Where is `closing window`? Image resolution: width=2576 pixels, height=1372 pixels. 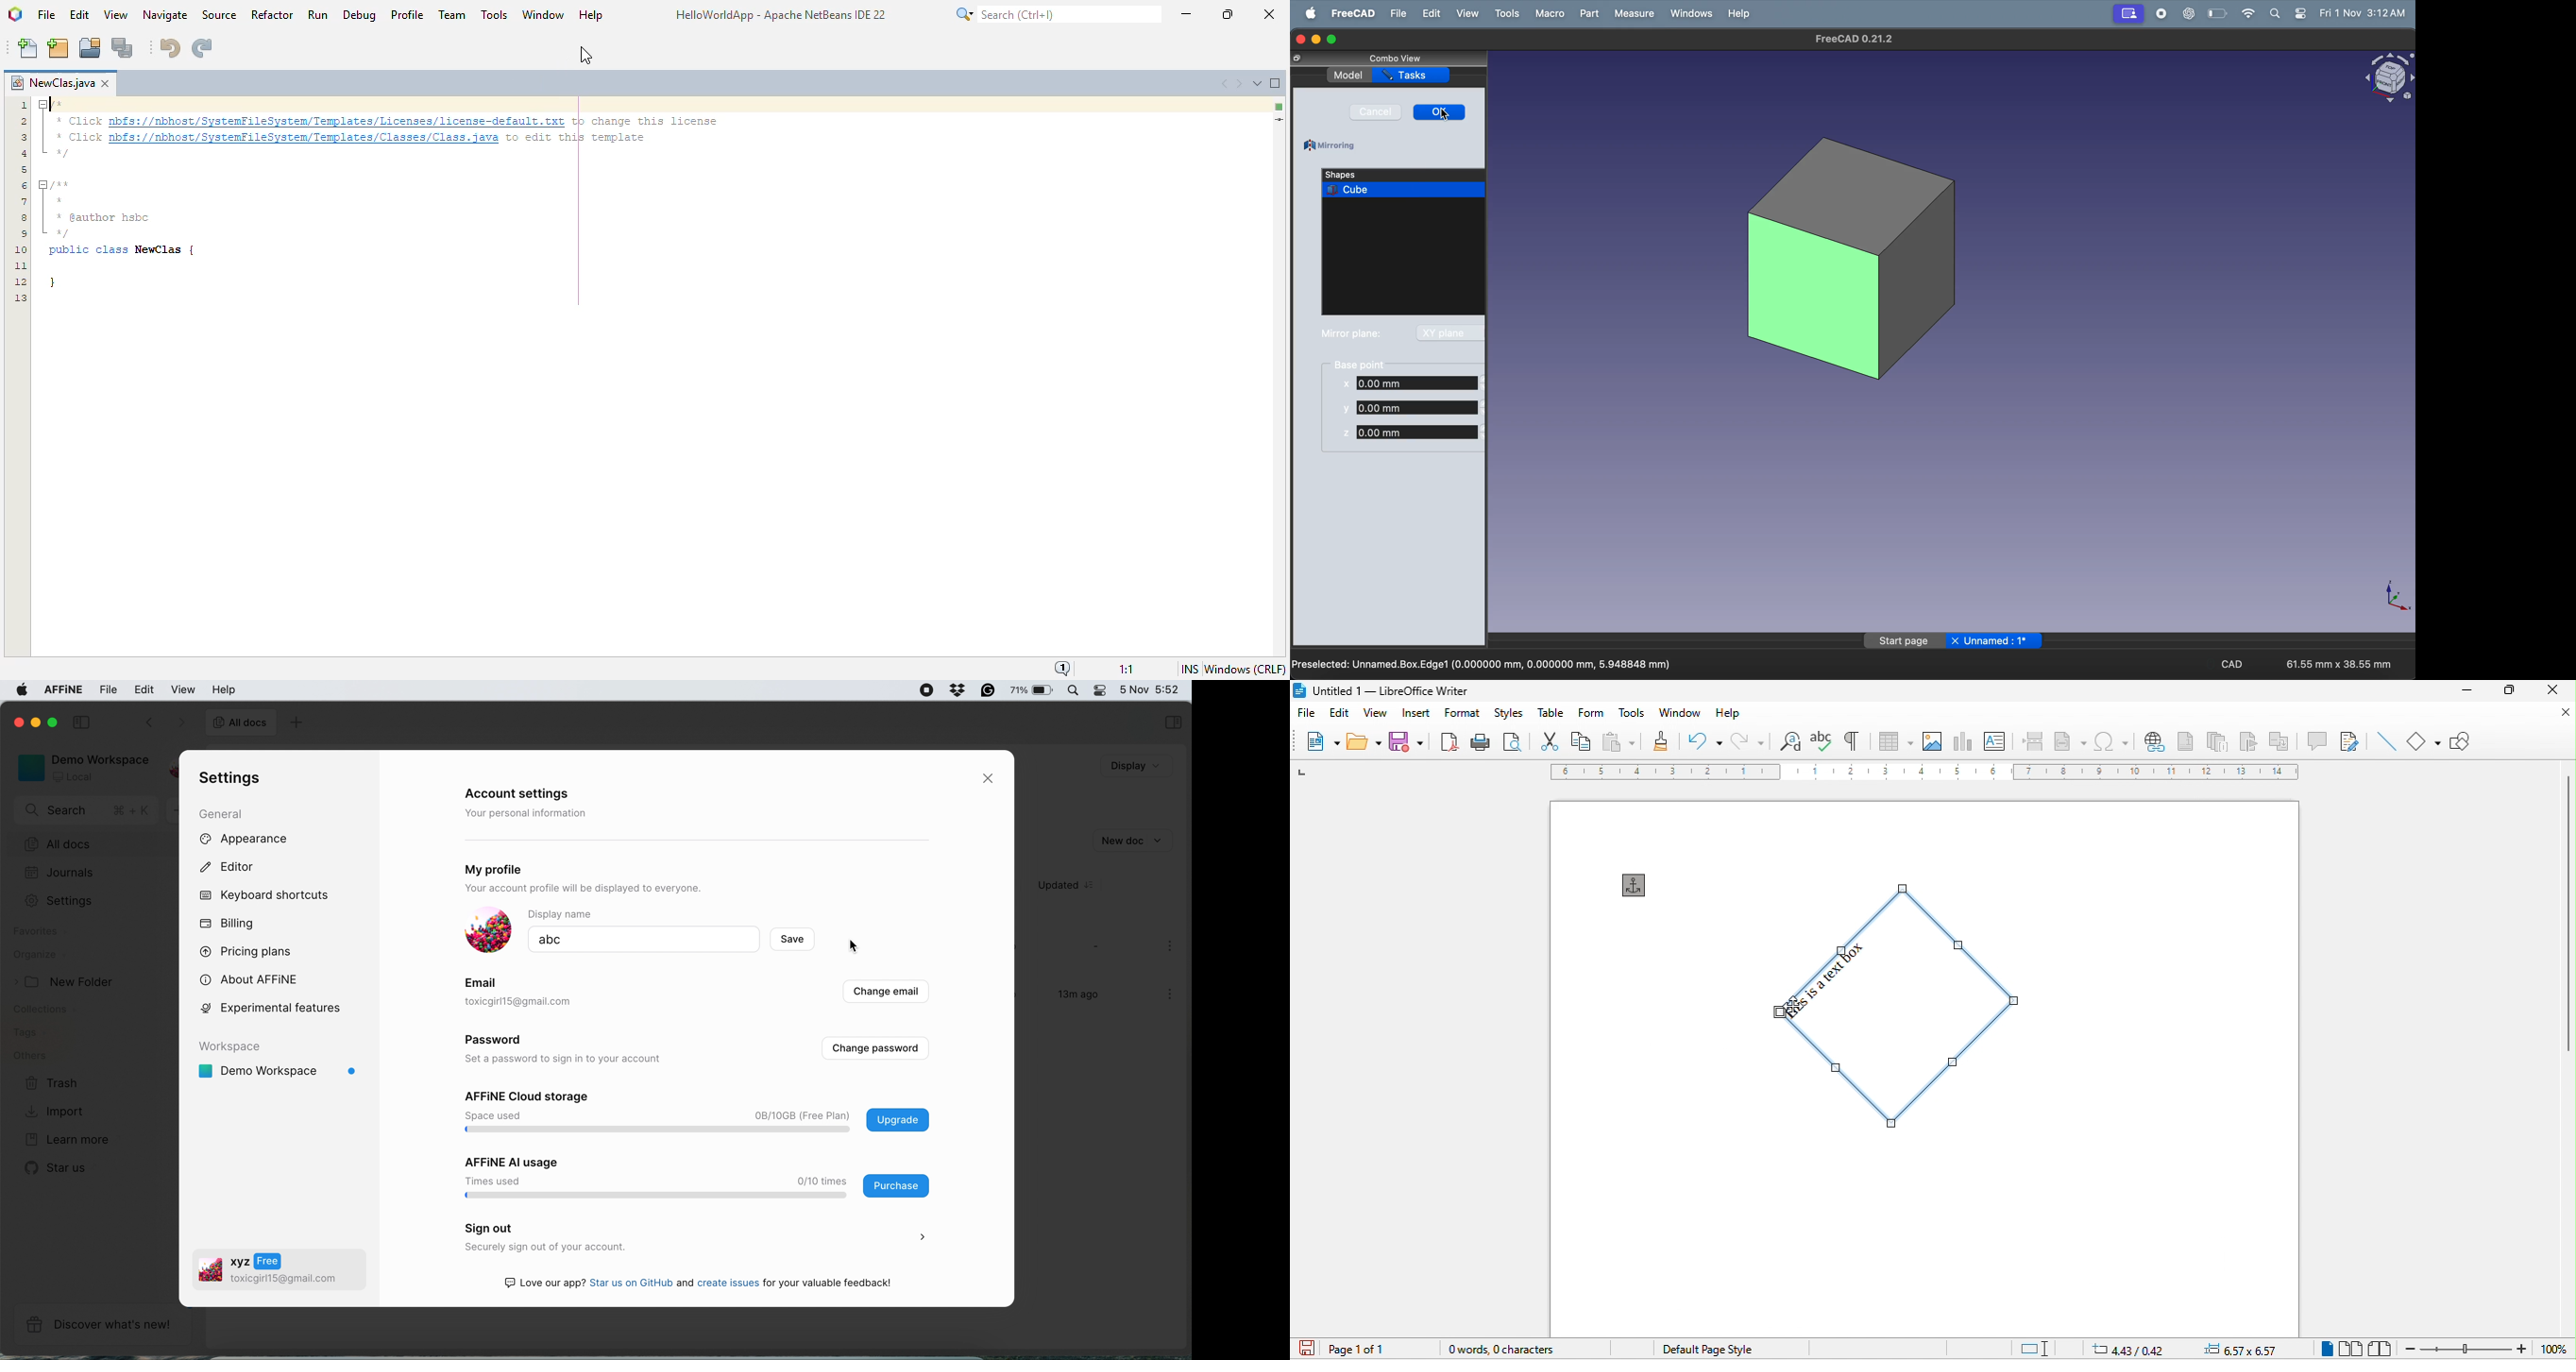
closing window is located at coordinates (1299, 40).